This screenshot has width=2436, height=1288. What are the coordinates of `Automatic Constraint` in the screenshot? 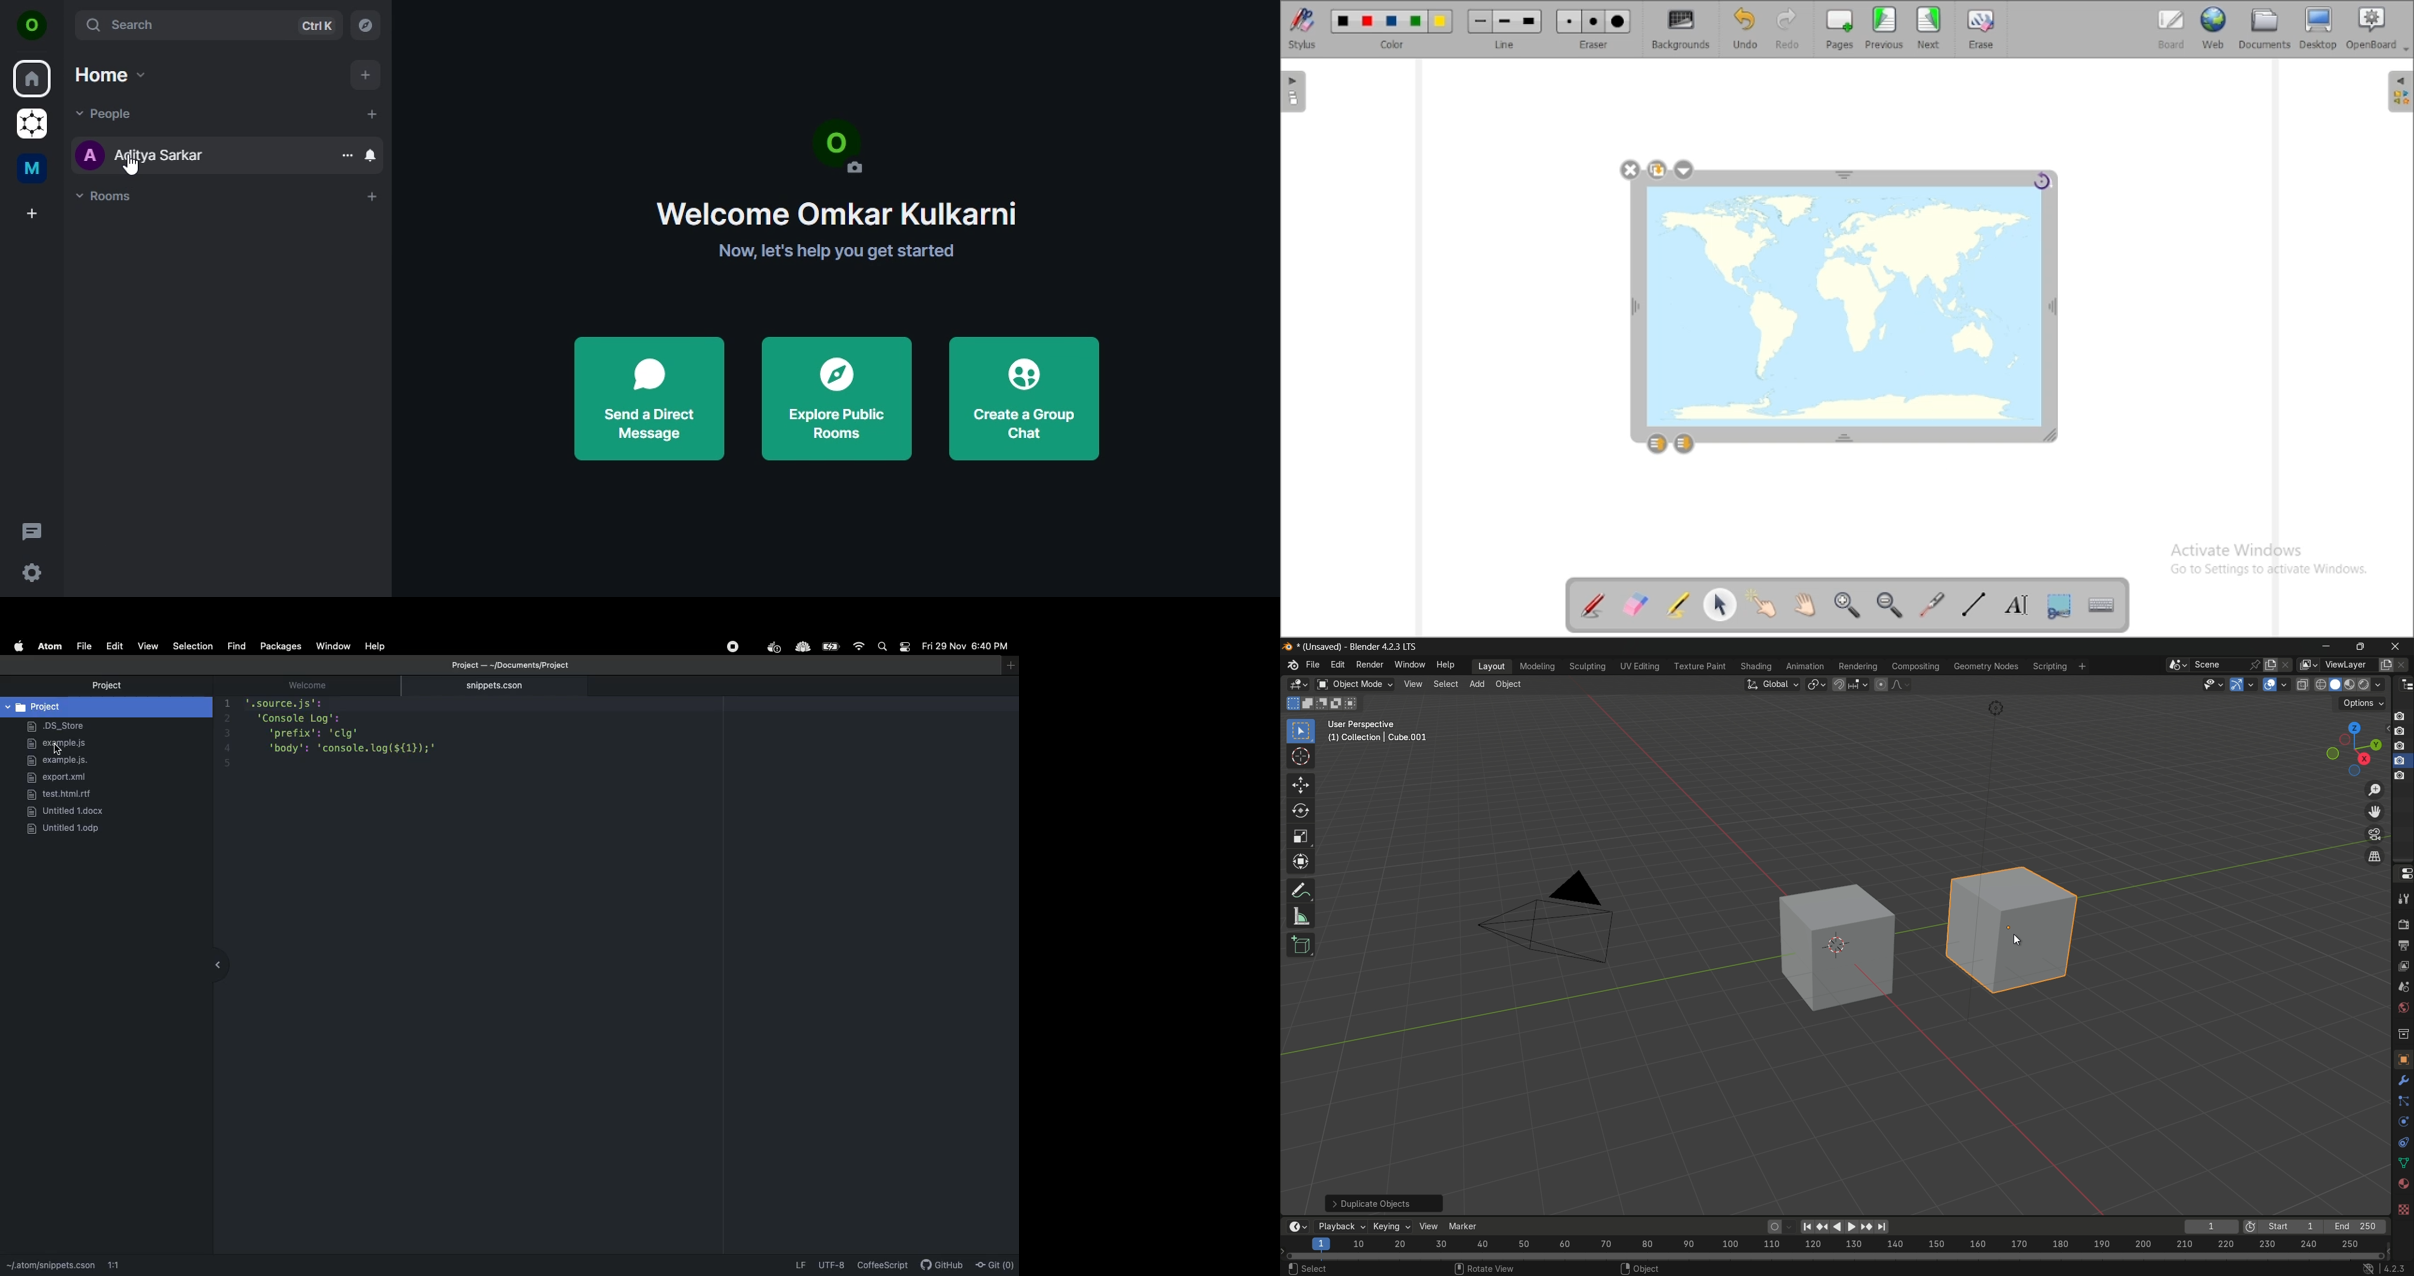 It's located at (1938, 1268).